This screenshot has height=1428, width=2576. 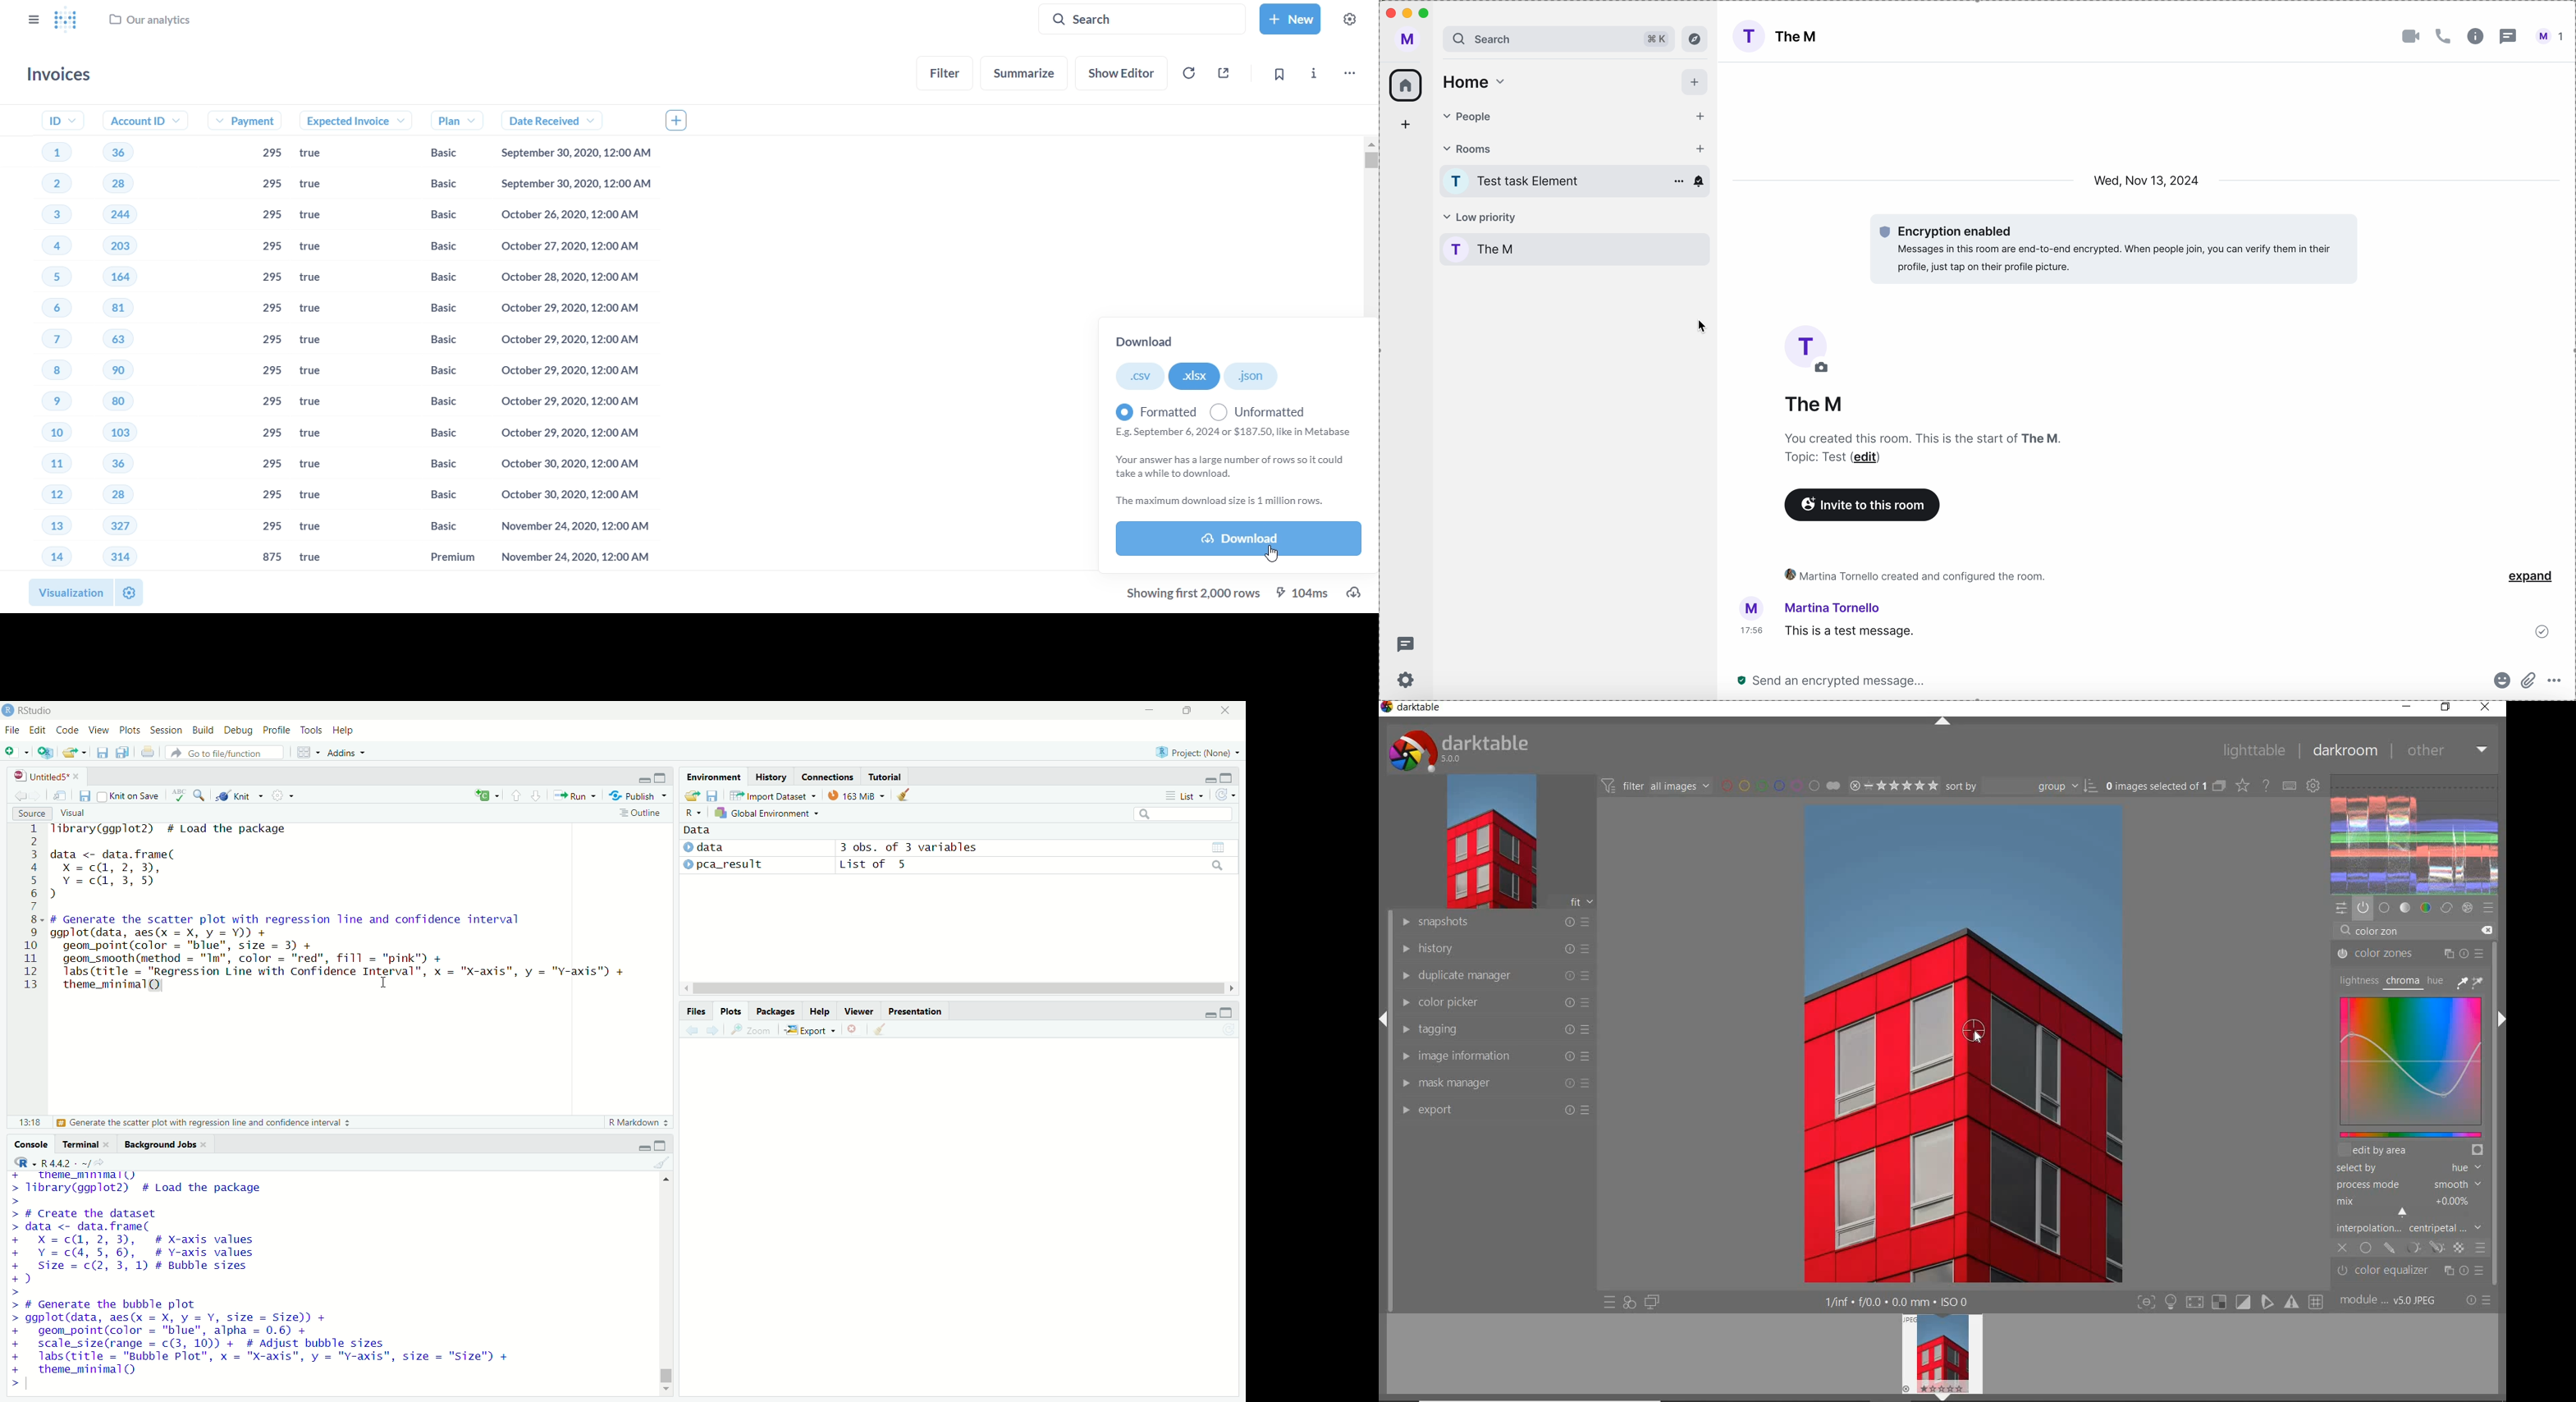 What do you see at coordinates (314, 558) in the screenshot?
I see `true` at bounding box center [314, 558].